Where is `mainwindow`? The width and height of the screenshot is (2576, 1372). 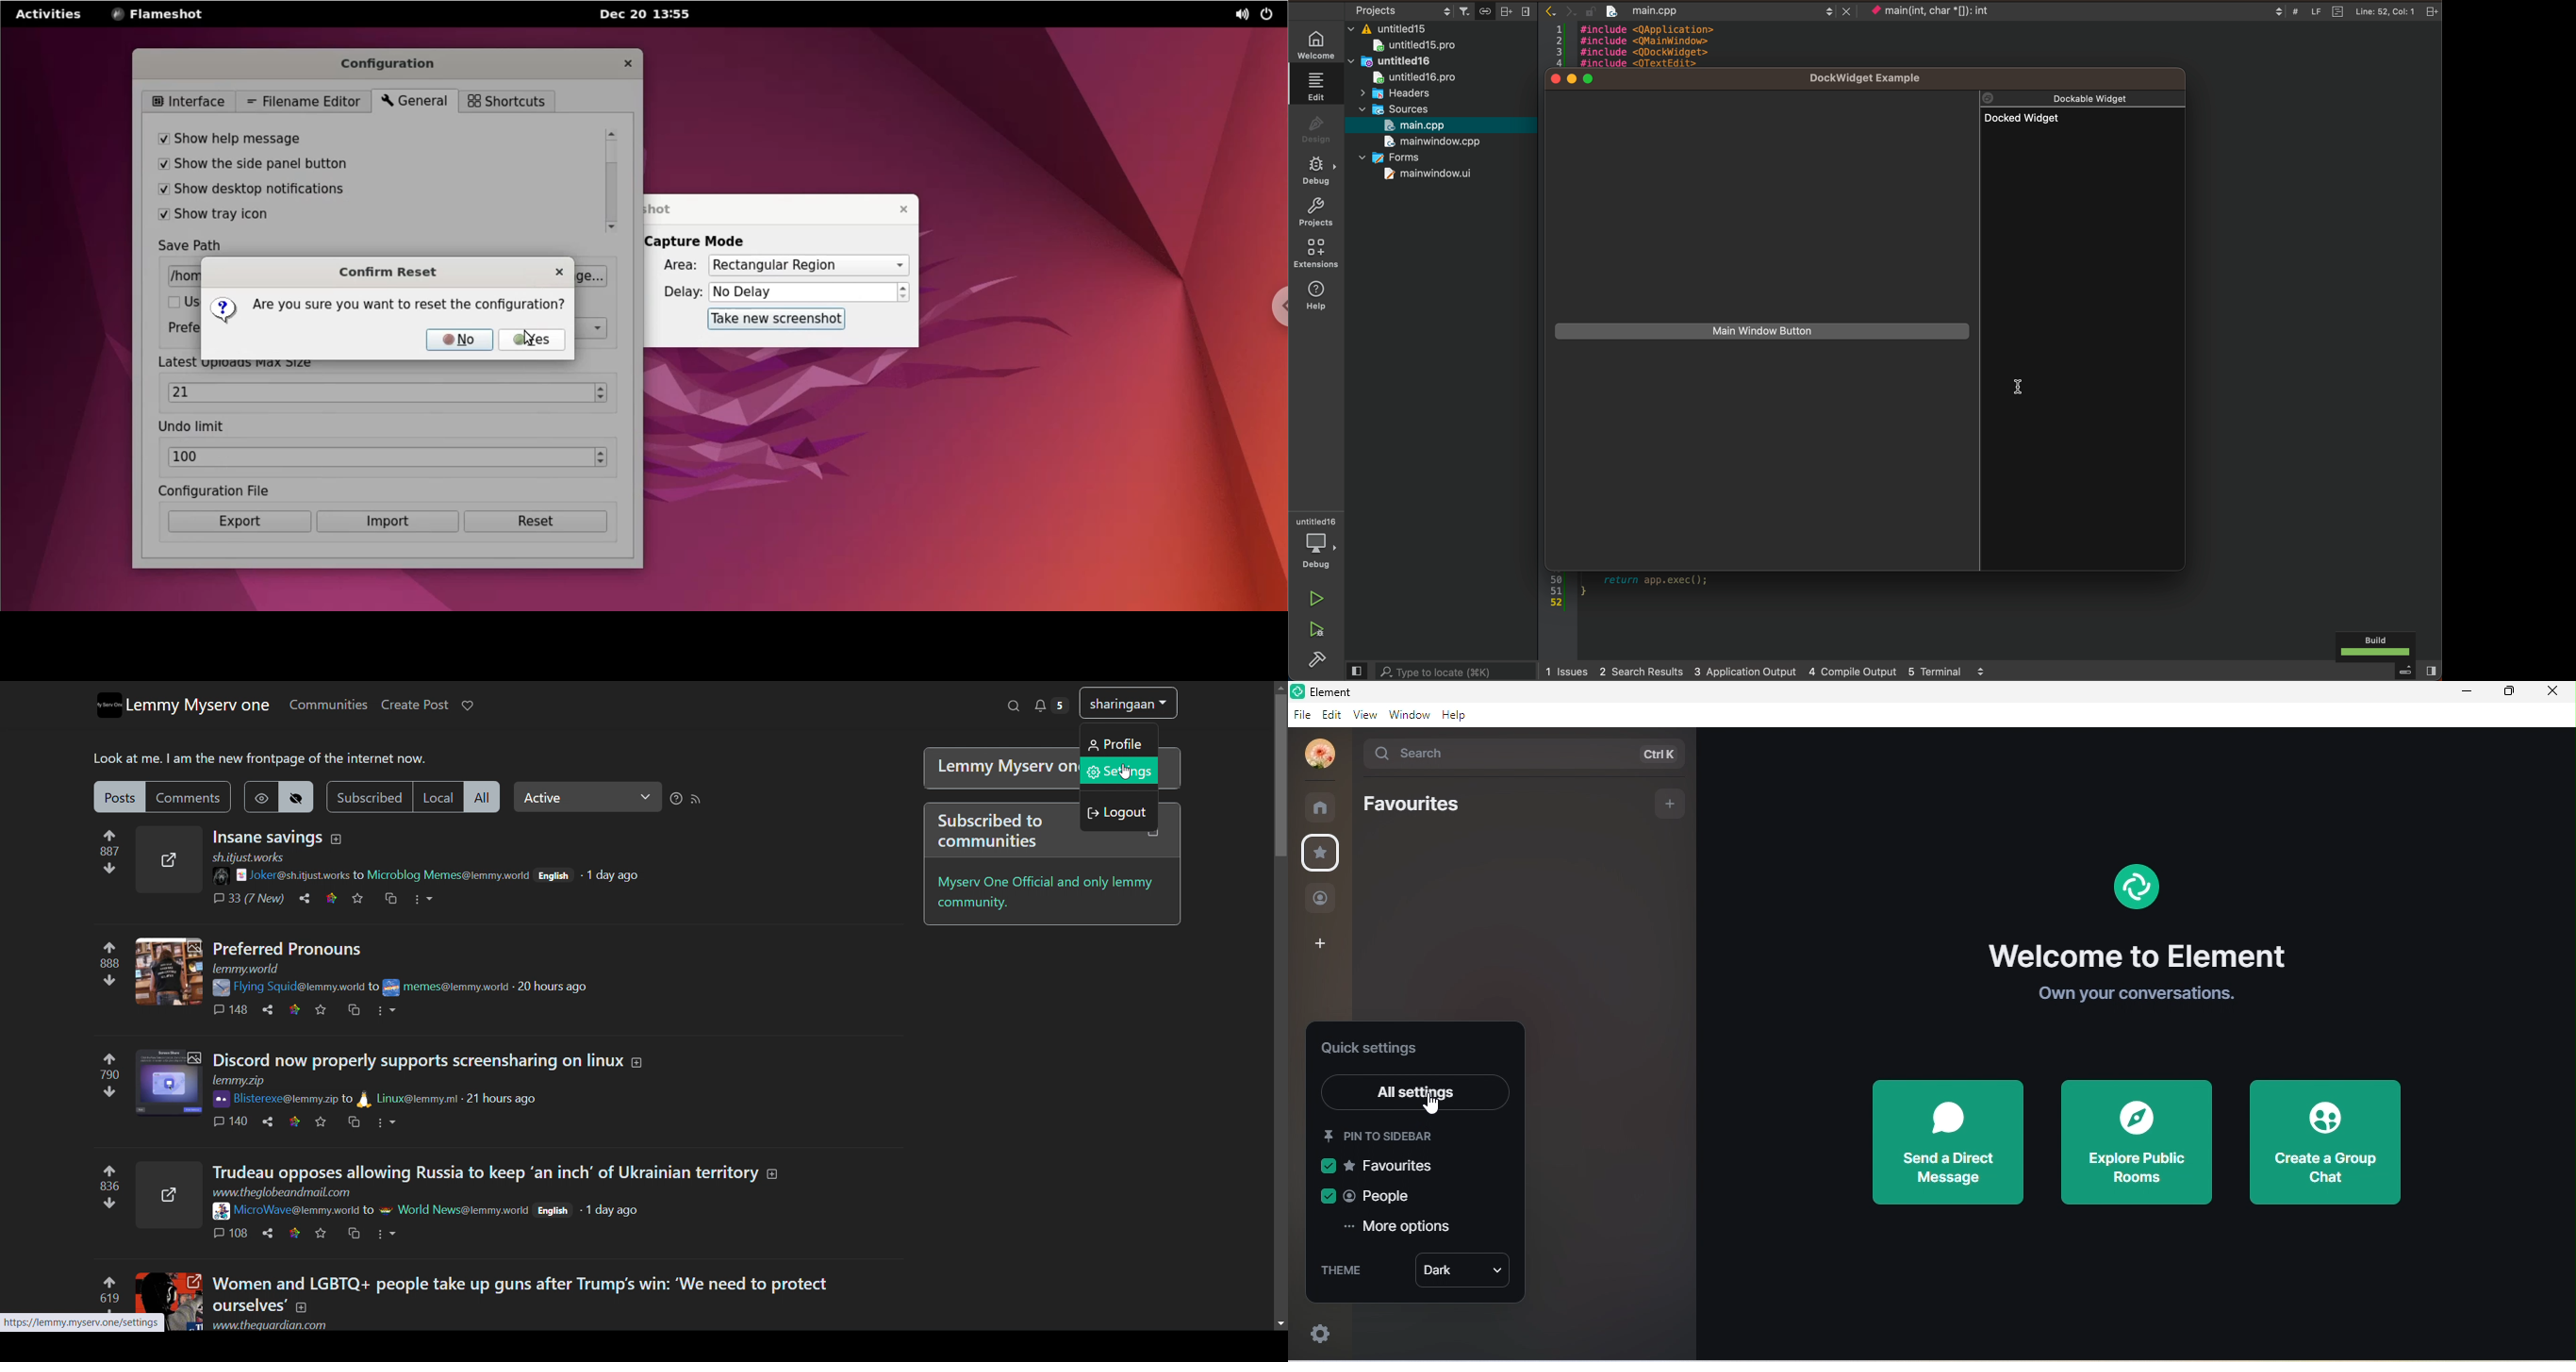
mainwindow is located at coordinates (1427, 174).